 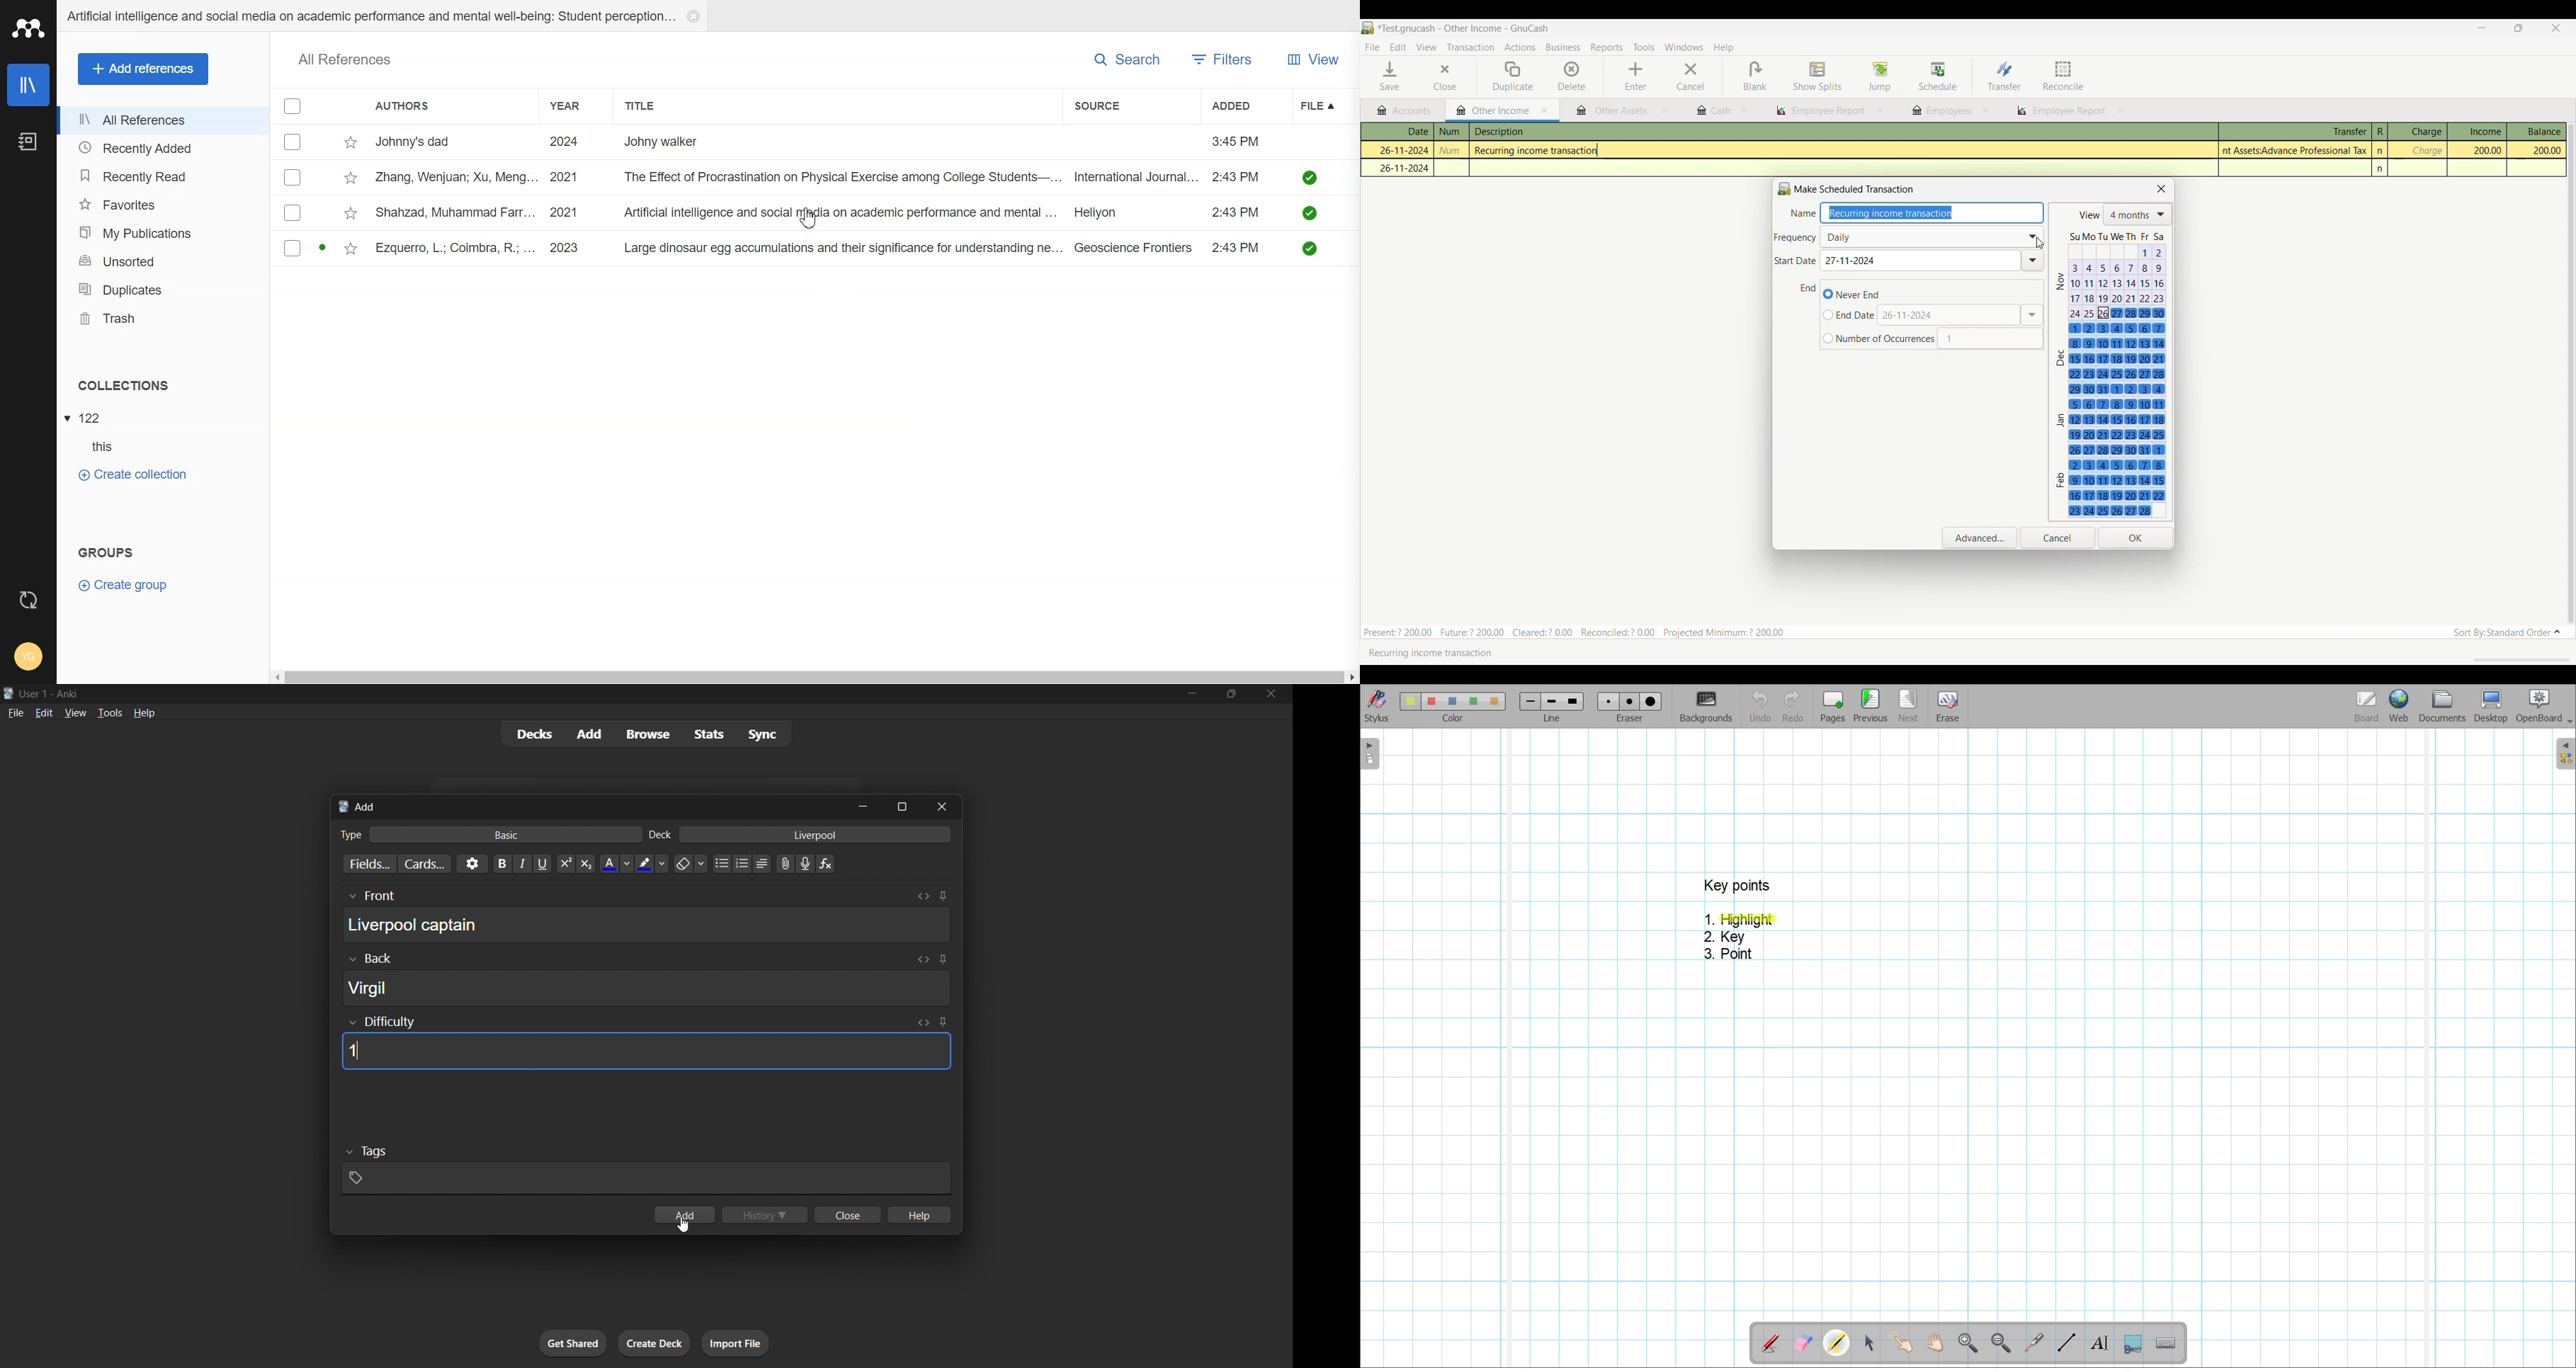 What do you see at coordinates (2088, 215) in the screenshot?
I see `view` at bounding box center [2088, 215].